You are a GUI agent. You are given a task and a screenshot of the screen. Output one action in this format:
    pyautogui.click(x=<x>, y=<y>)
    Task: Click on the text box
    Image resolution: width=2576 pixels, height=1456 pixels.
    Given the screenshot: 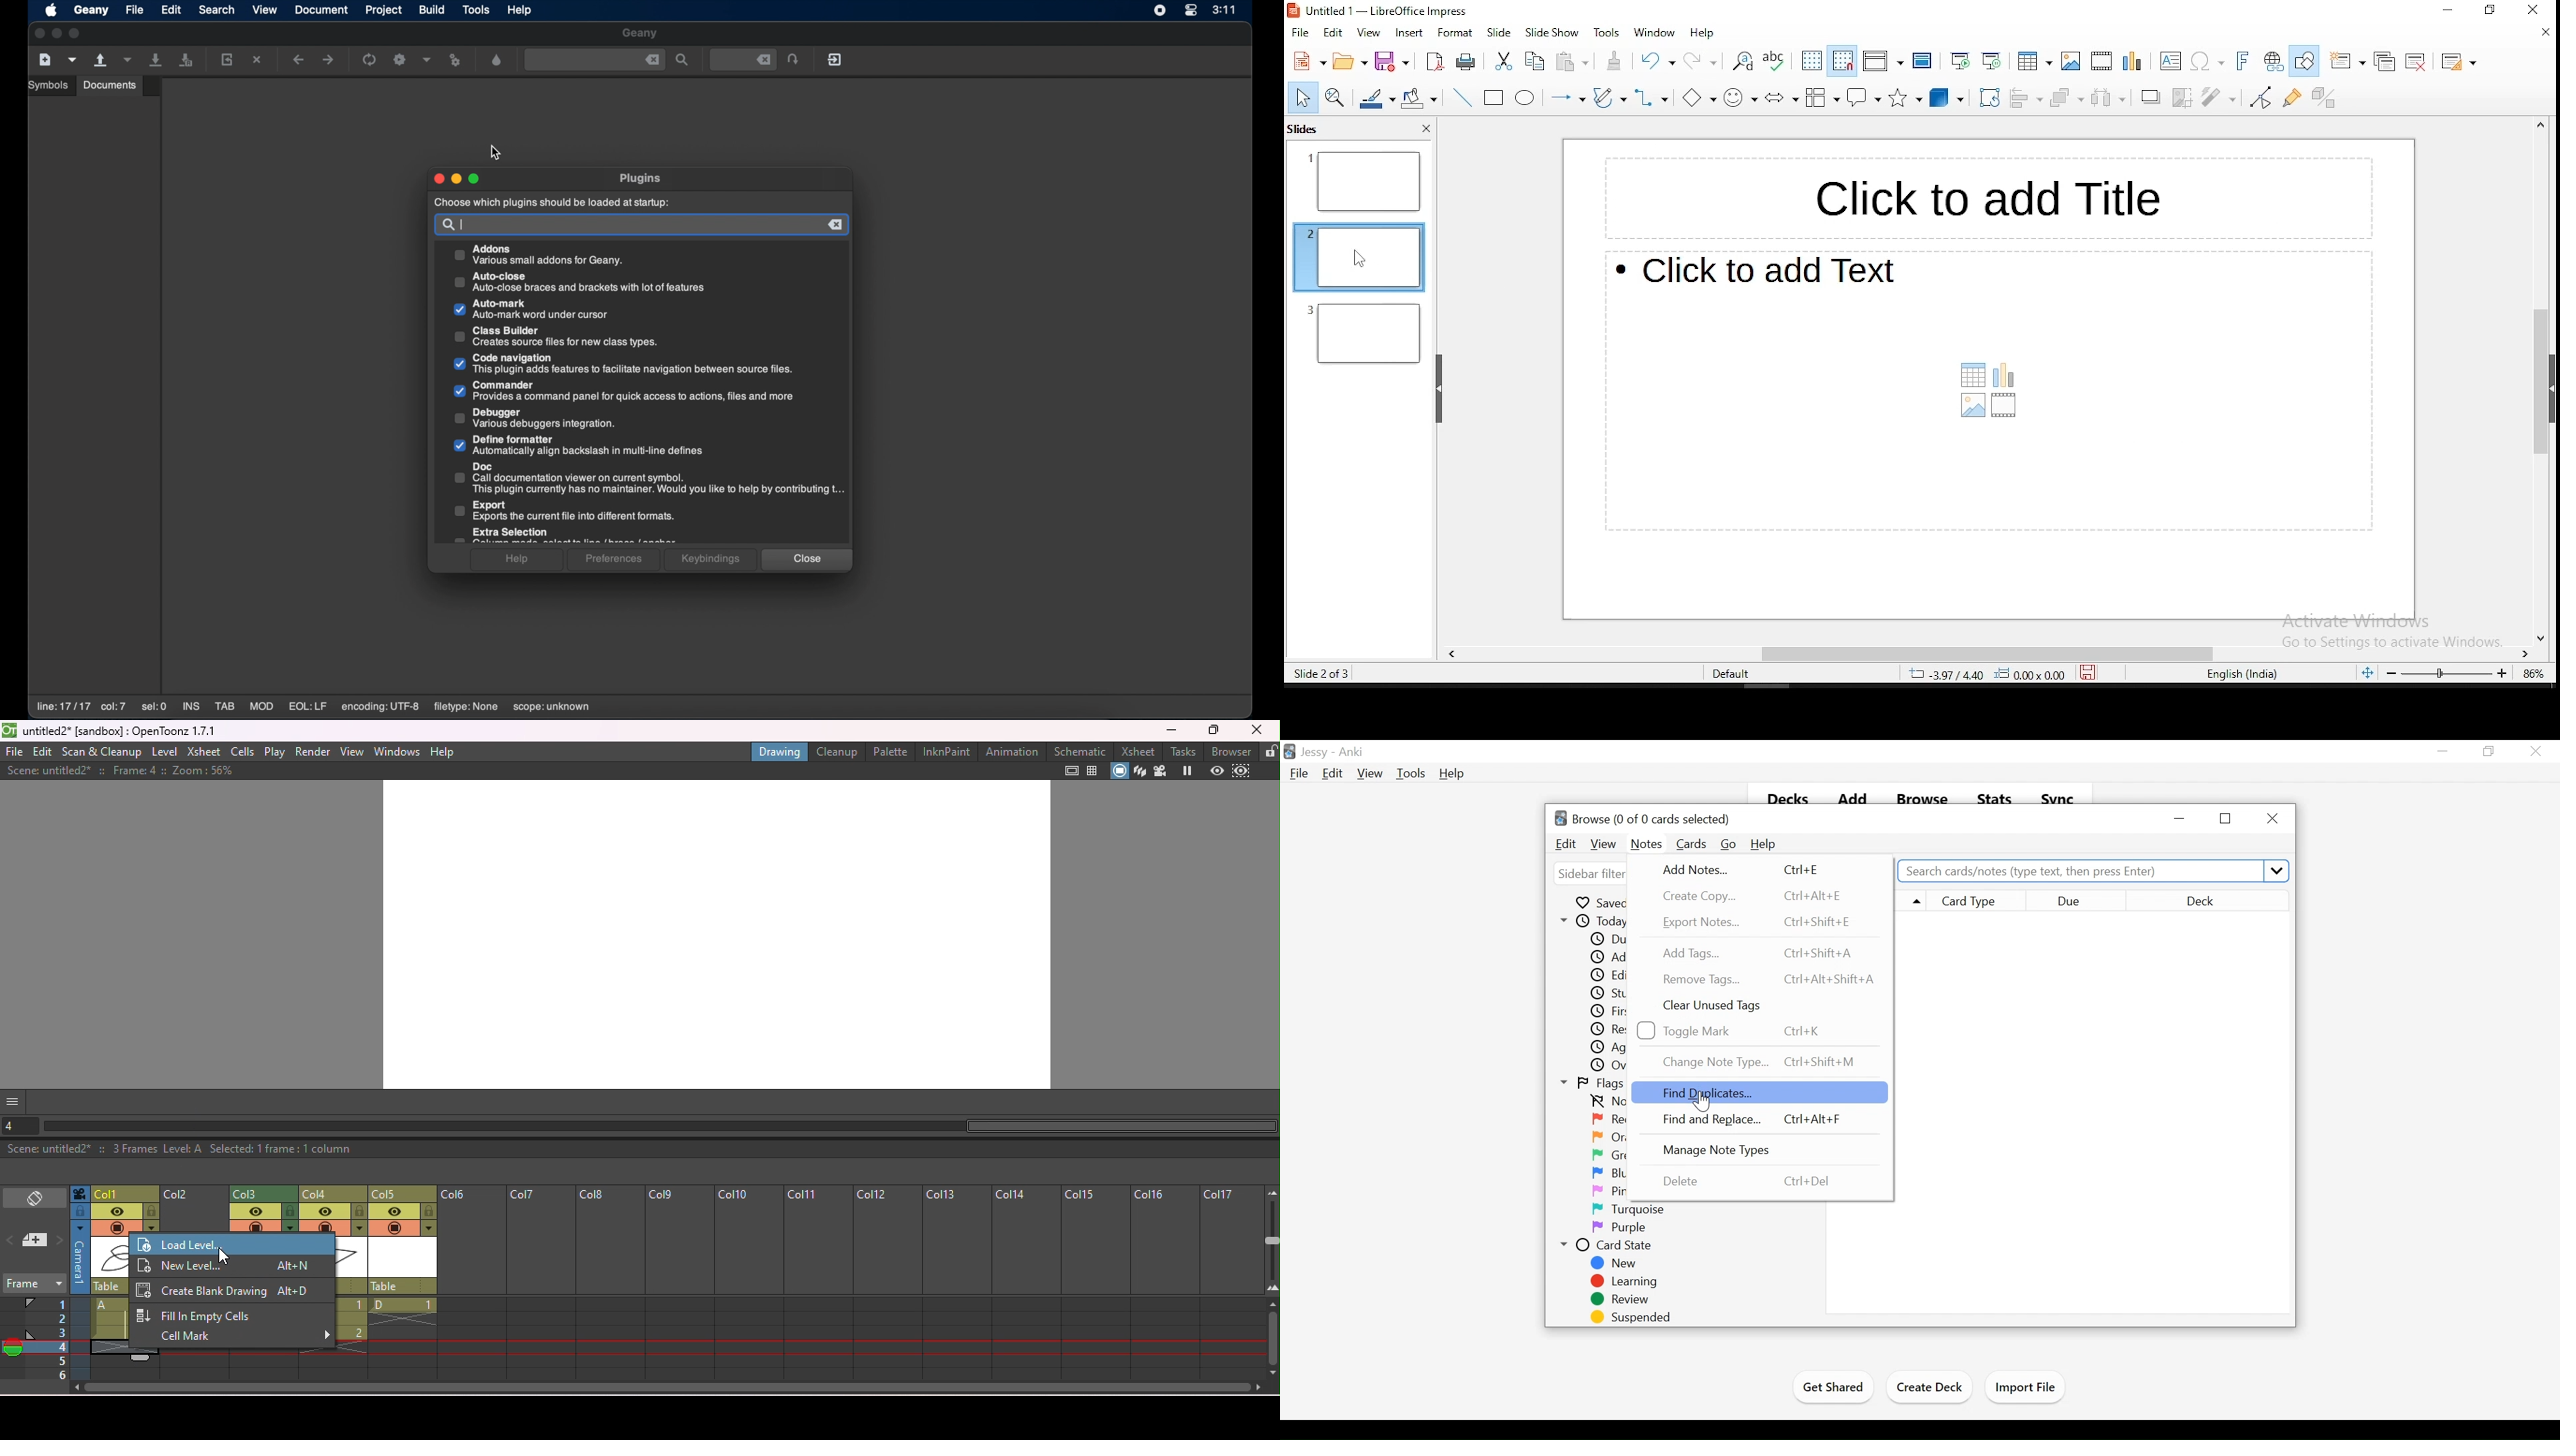 What is the action you would take?
    pyautogui.click(x=1989, y=392)
    